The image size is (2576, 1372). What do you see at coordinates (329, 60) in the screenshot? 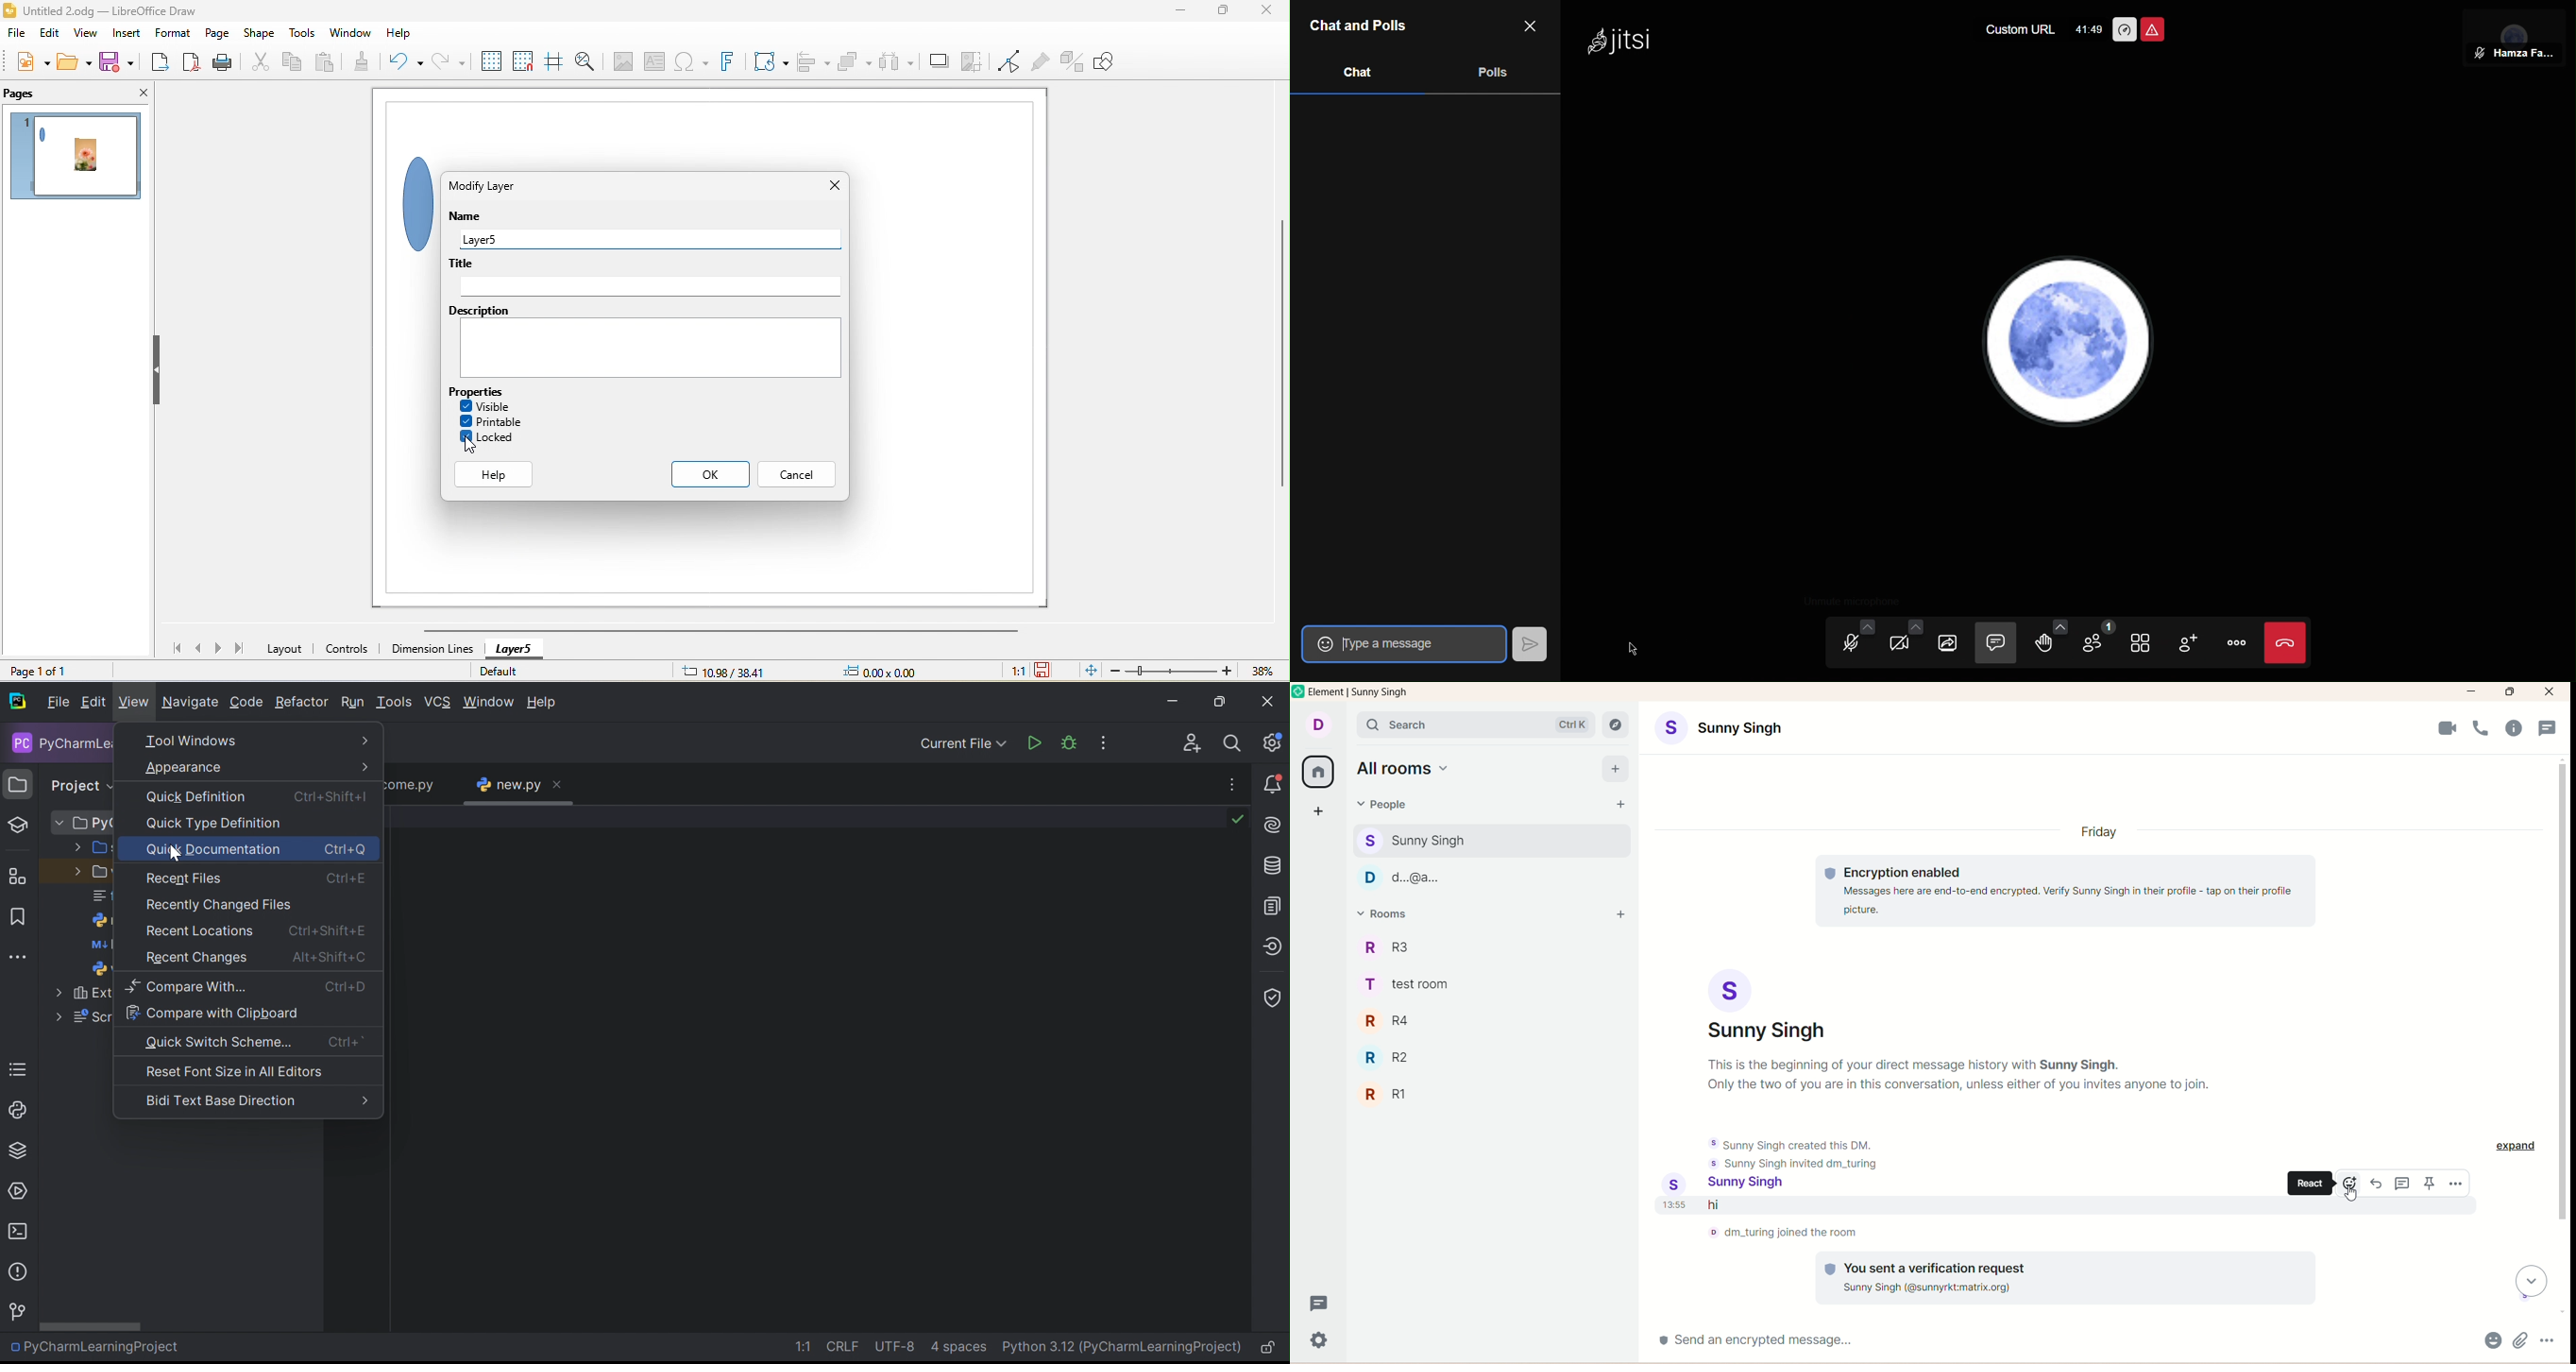
I see `paste` at bounding box center [329, 60].